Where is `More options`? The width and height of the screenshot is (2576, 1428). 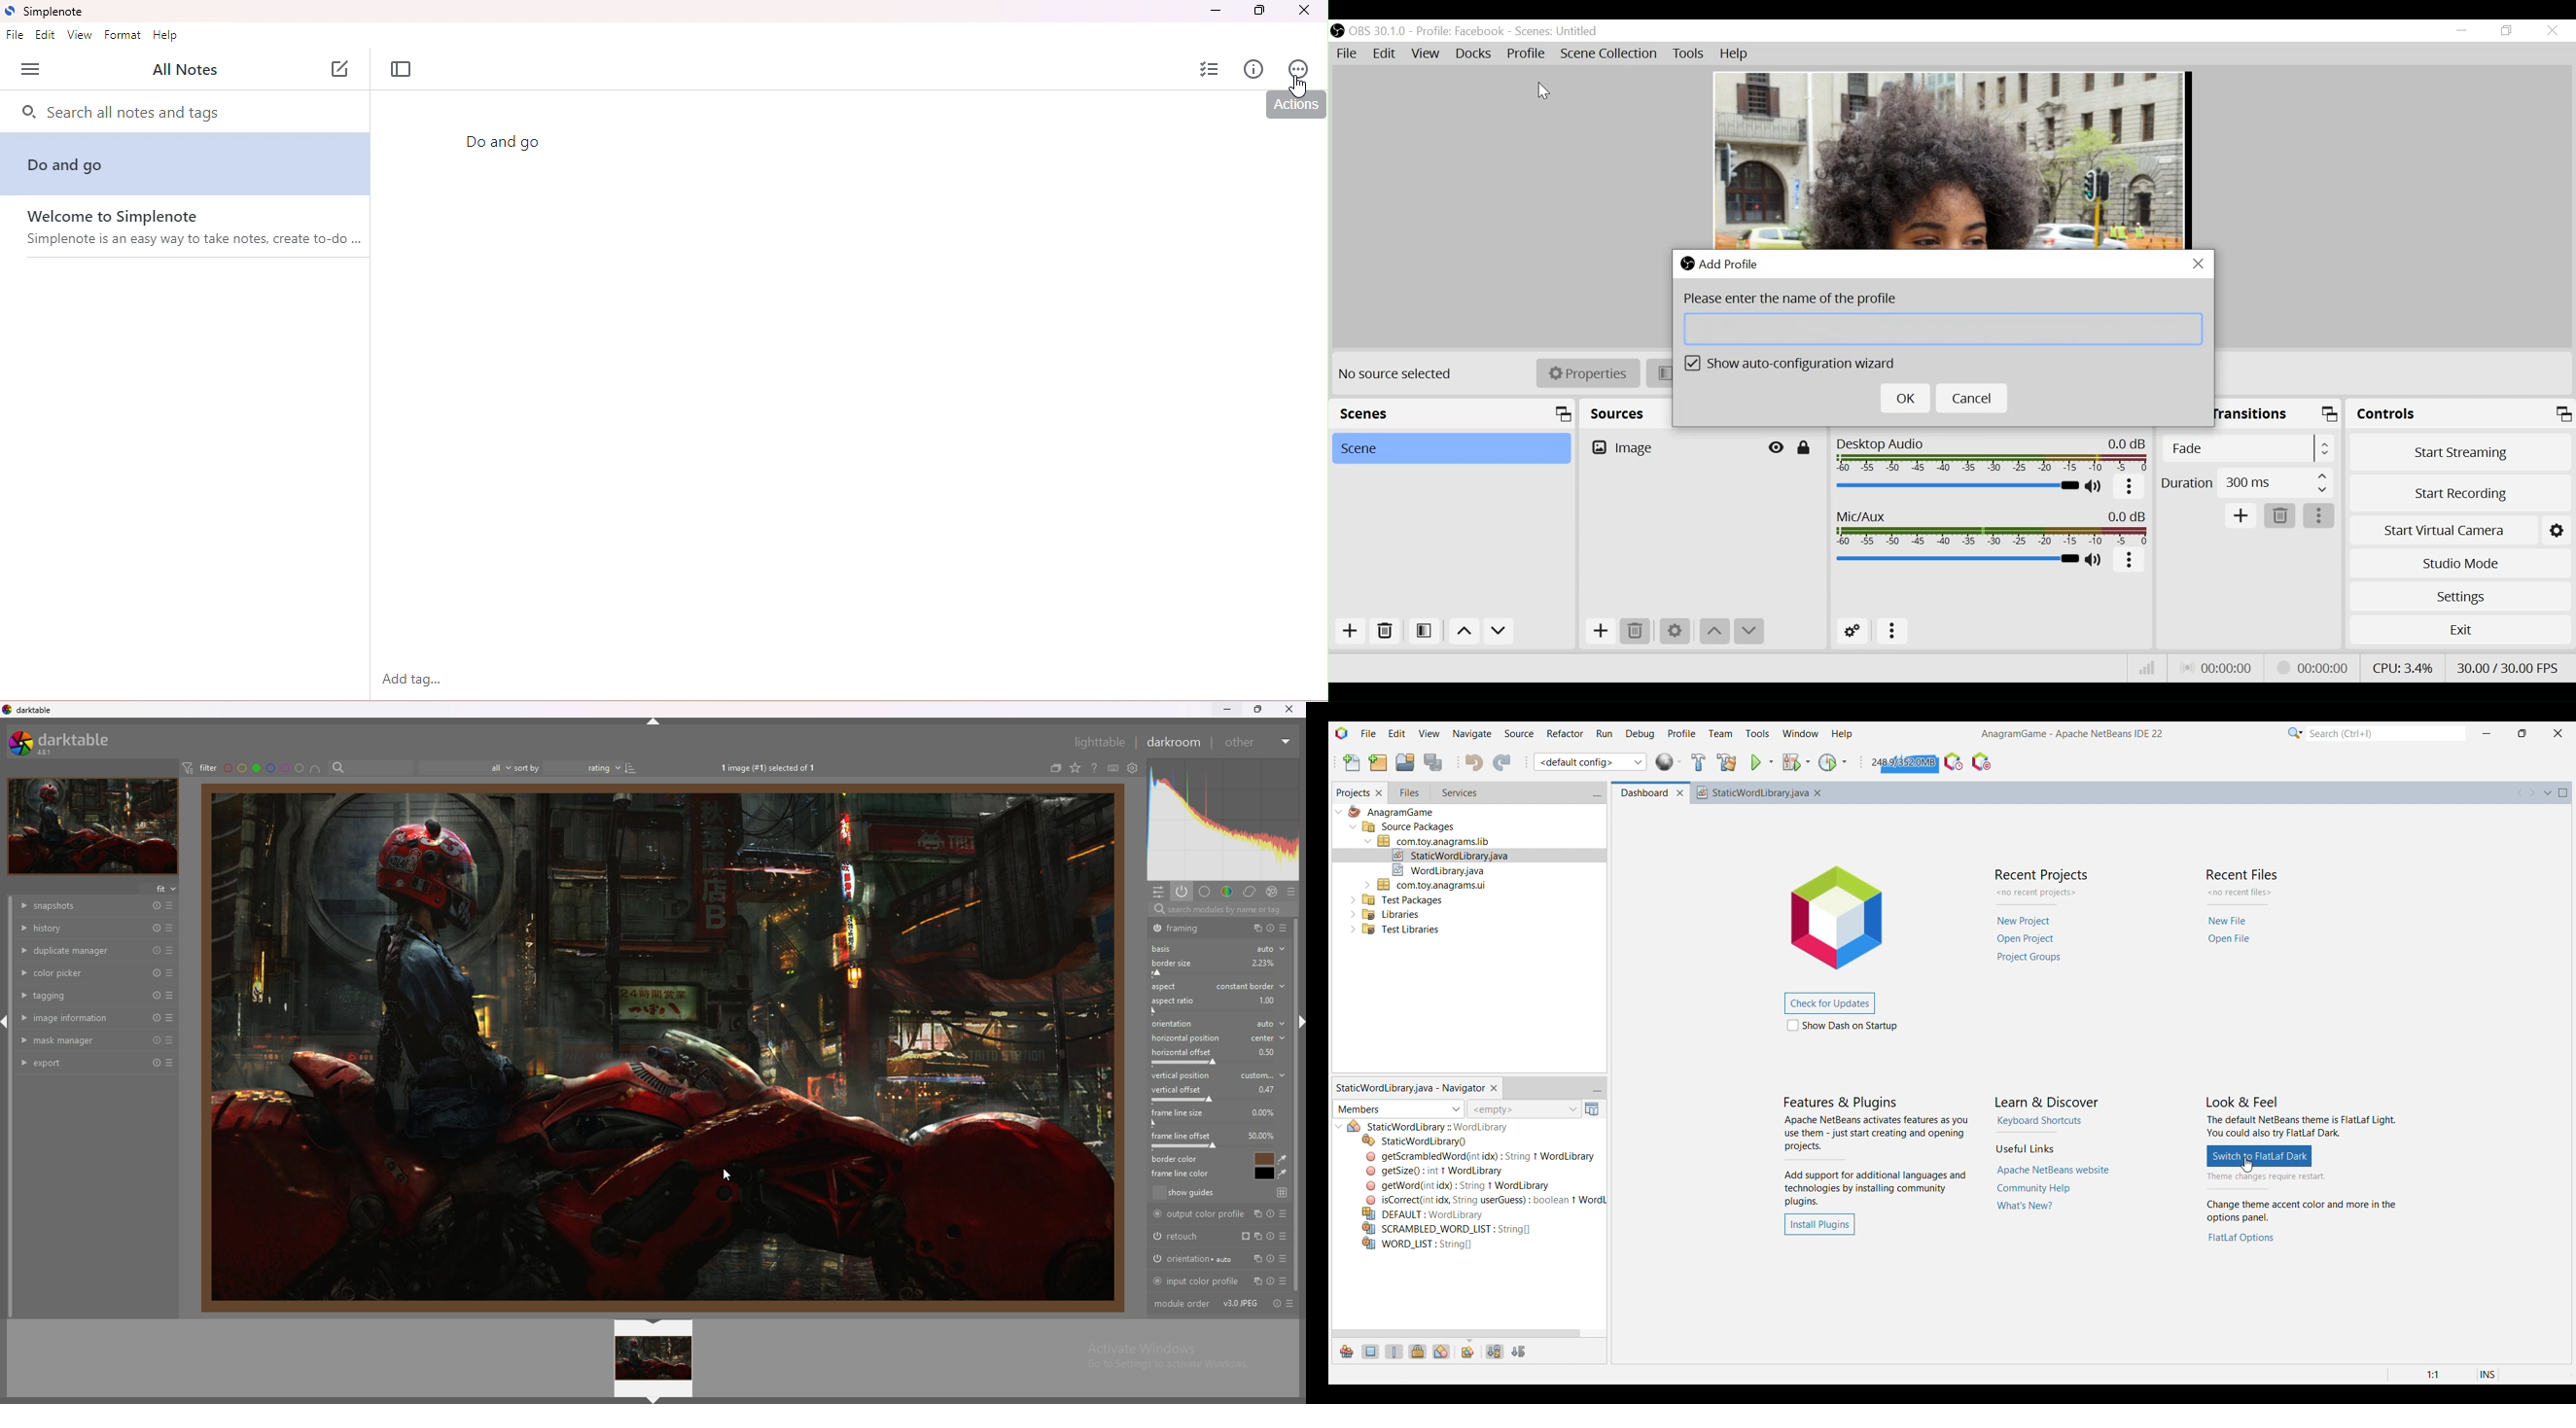
More options is located at coordinates (2320, 516).